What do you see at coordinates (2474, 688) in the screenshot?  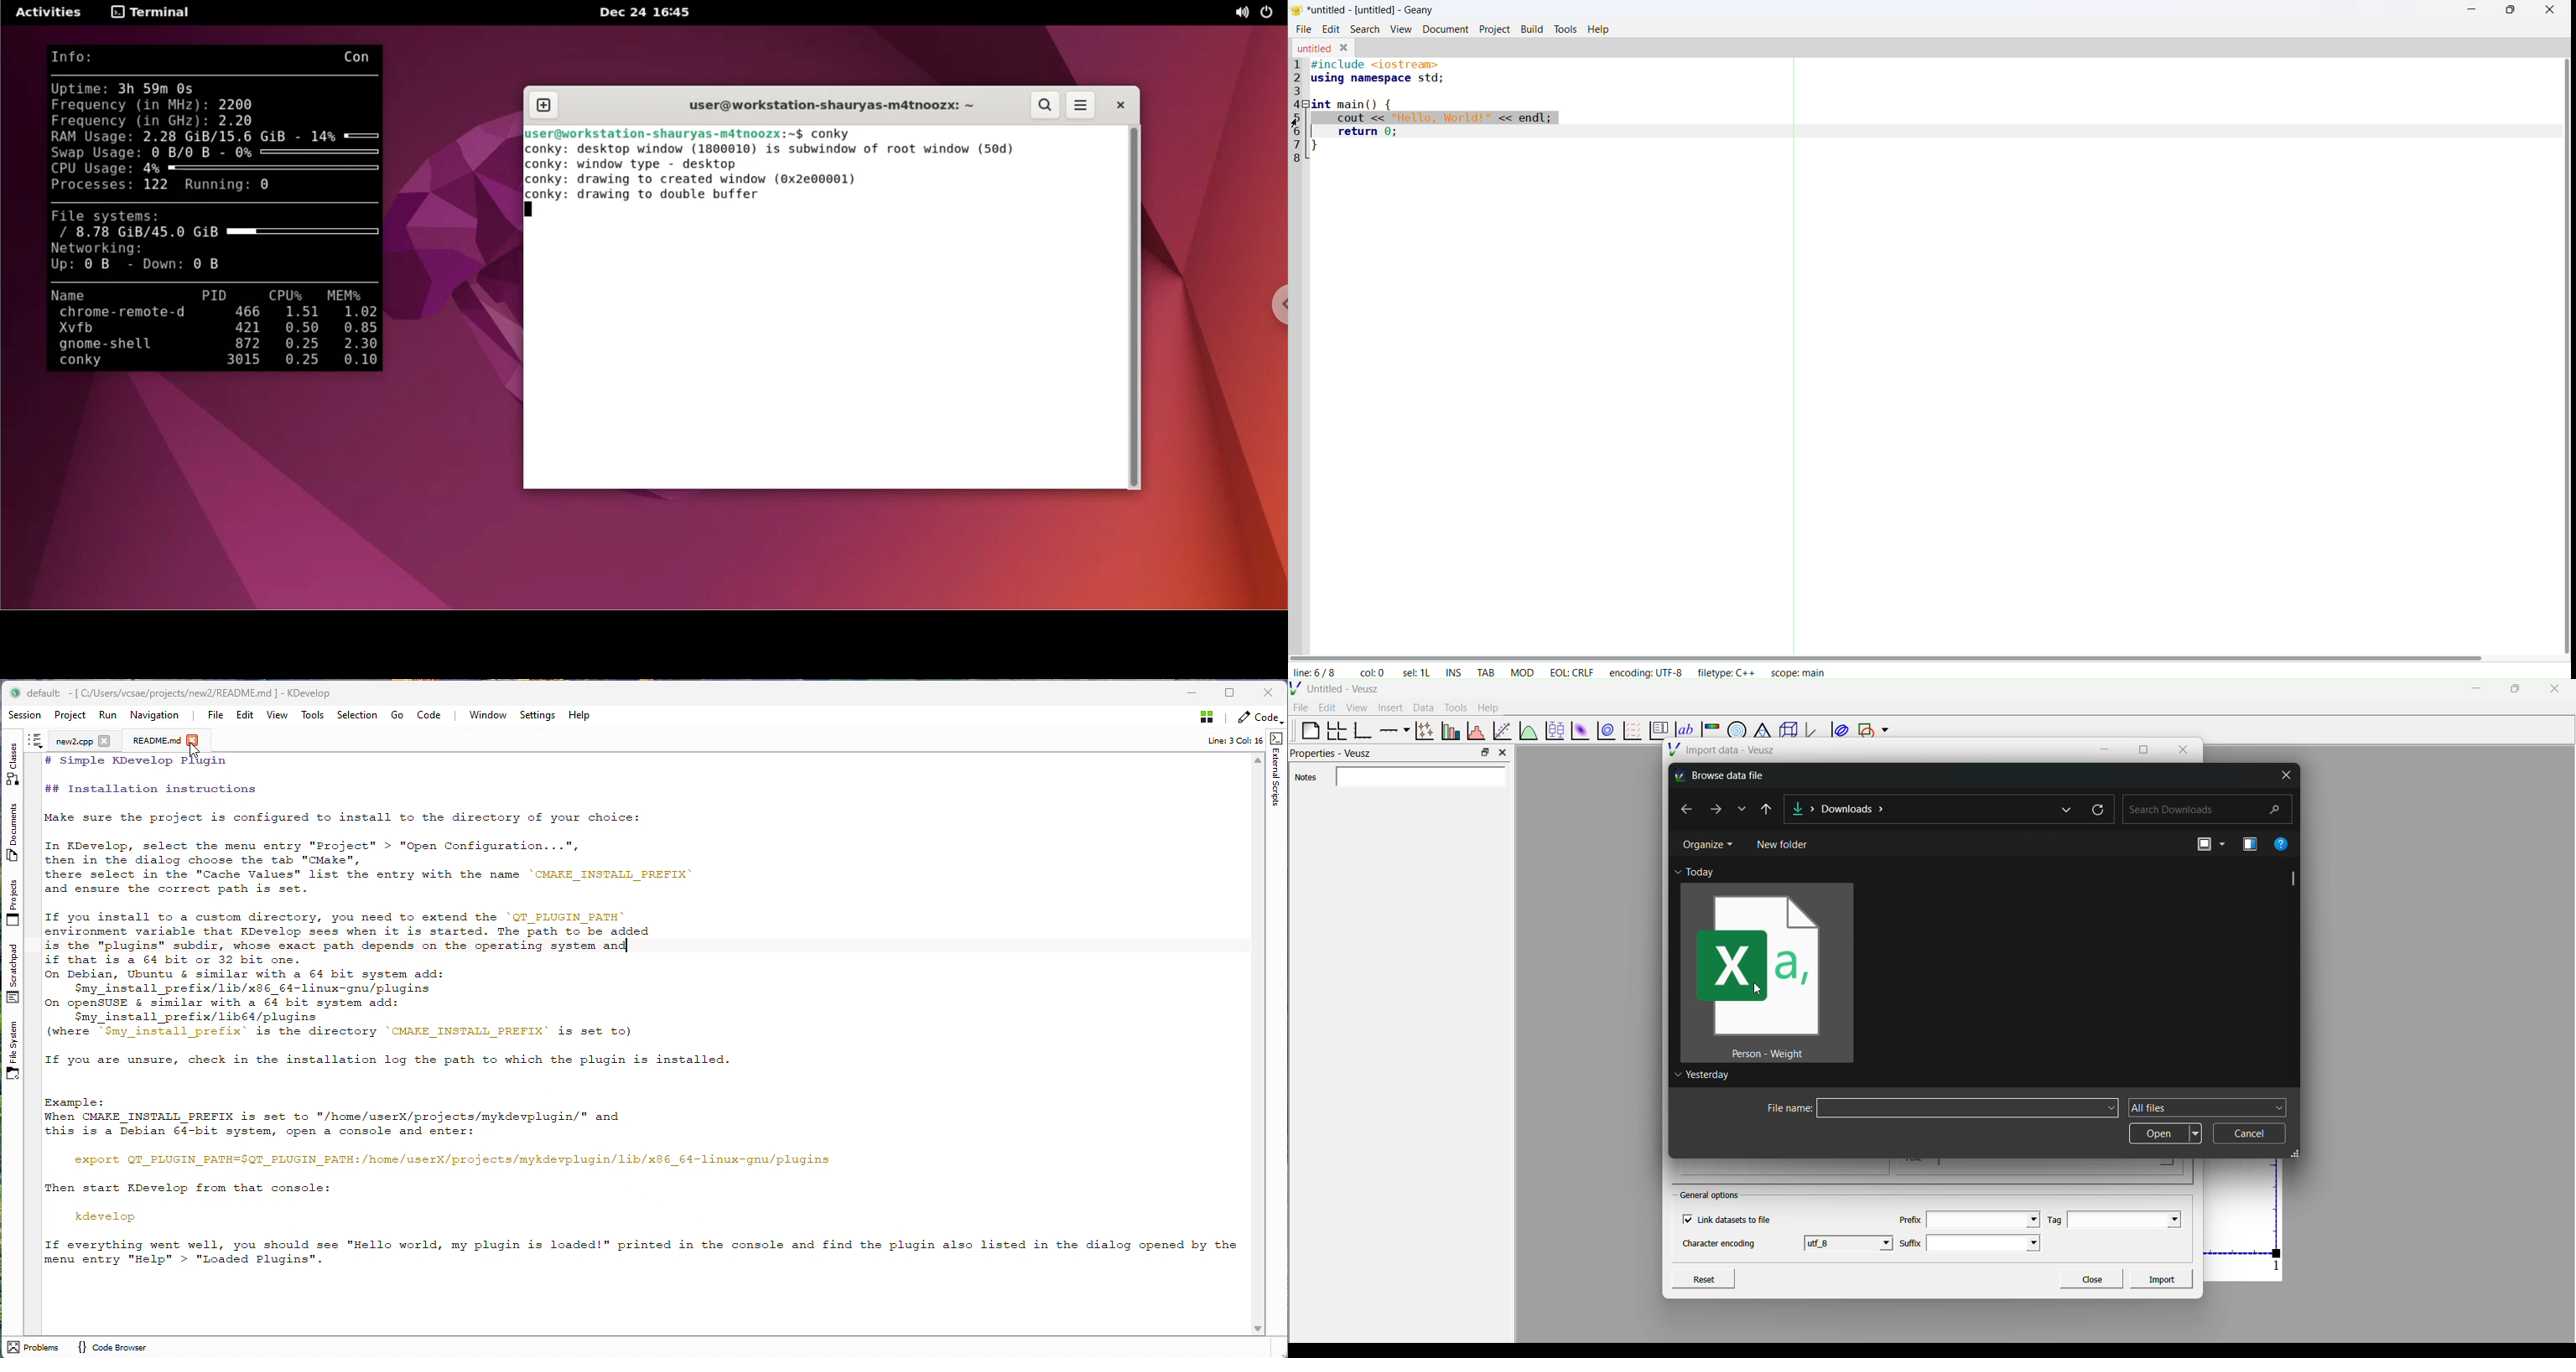 I see `minimize` at bounding box center [2474, 688].